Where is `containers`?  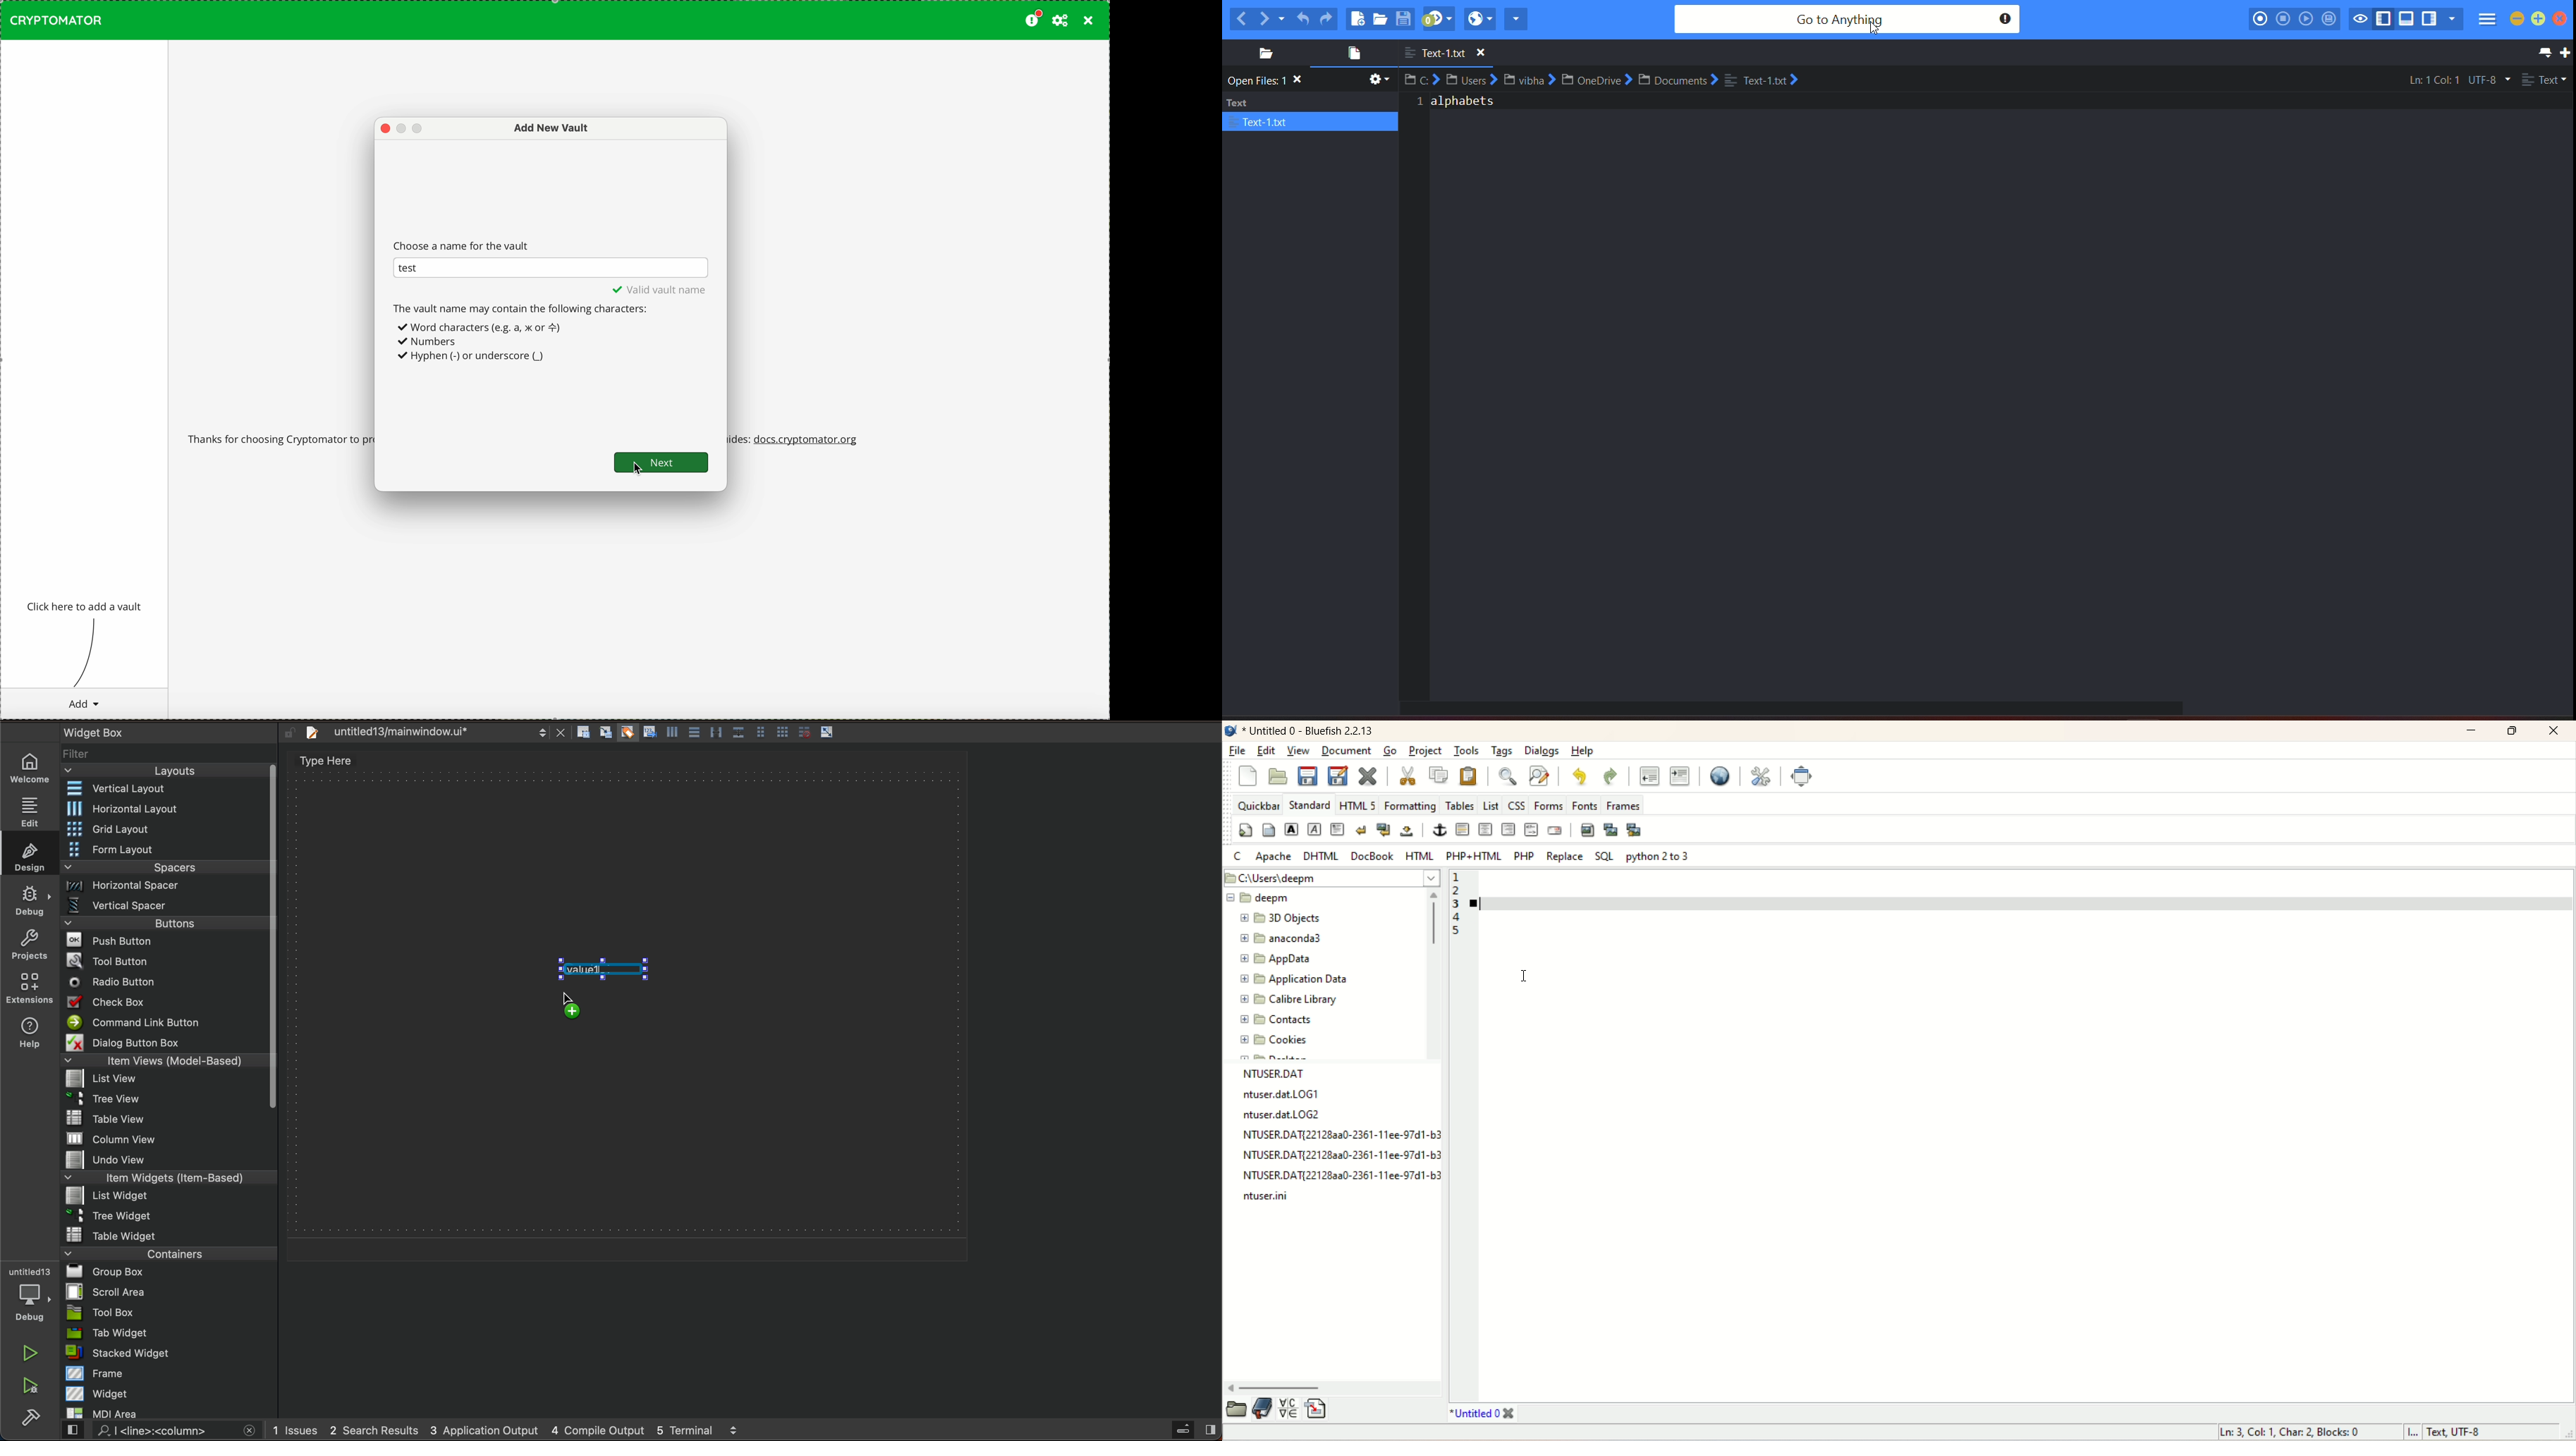 containers is located at coordinates (166, 1254).